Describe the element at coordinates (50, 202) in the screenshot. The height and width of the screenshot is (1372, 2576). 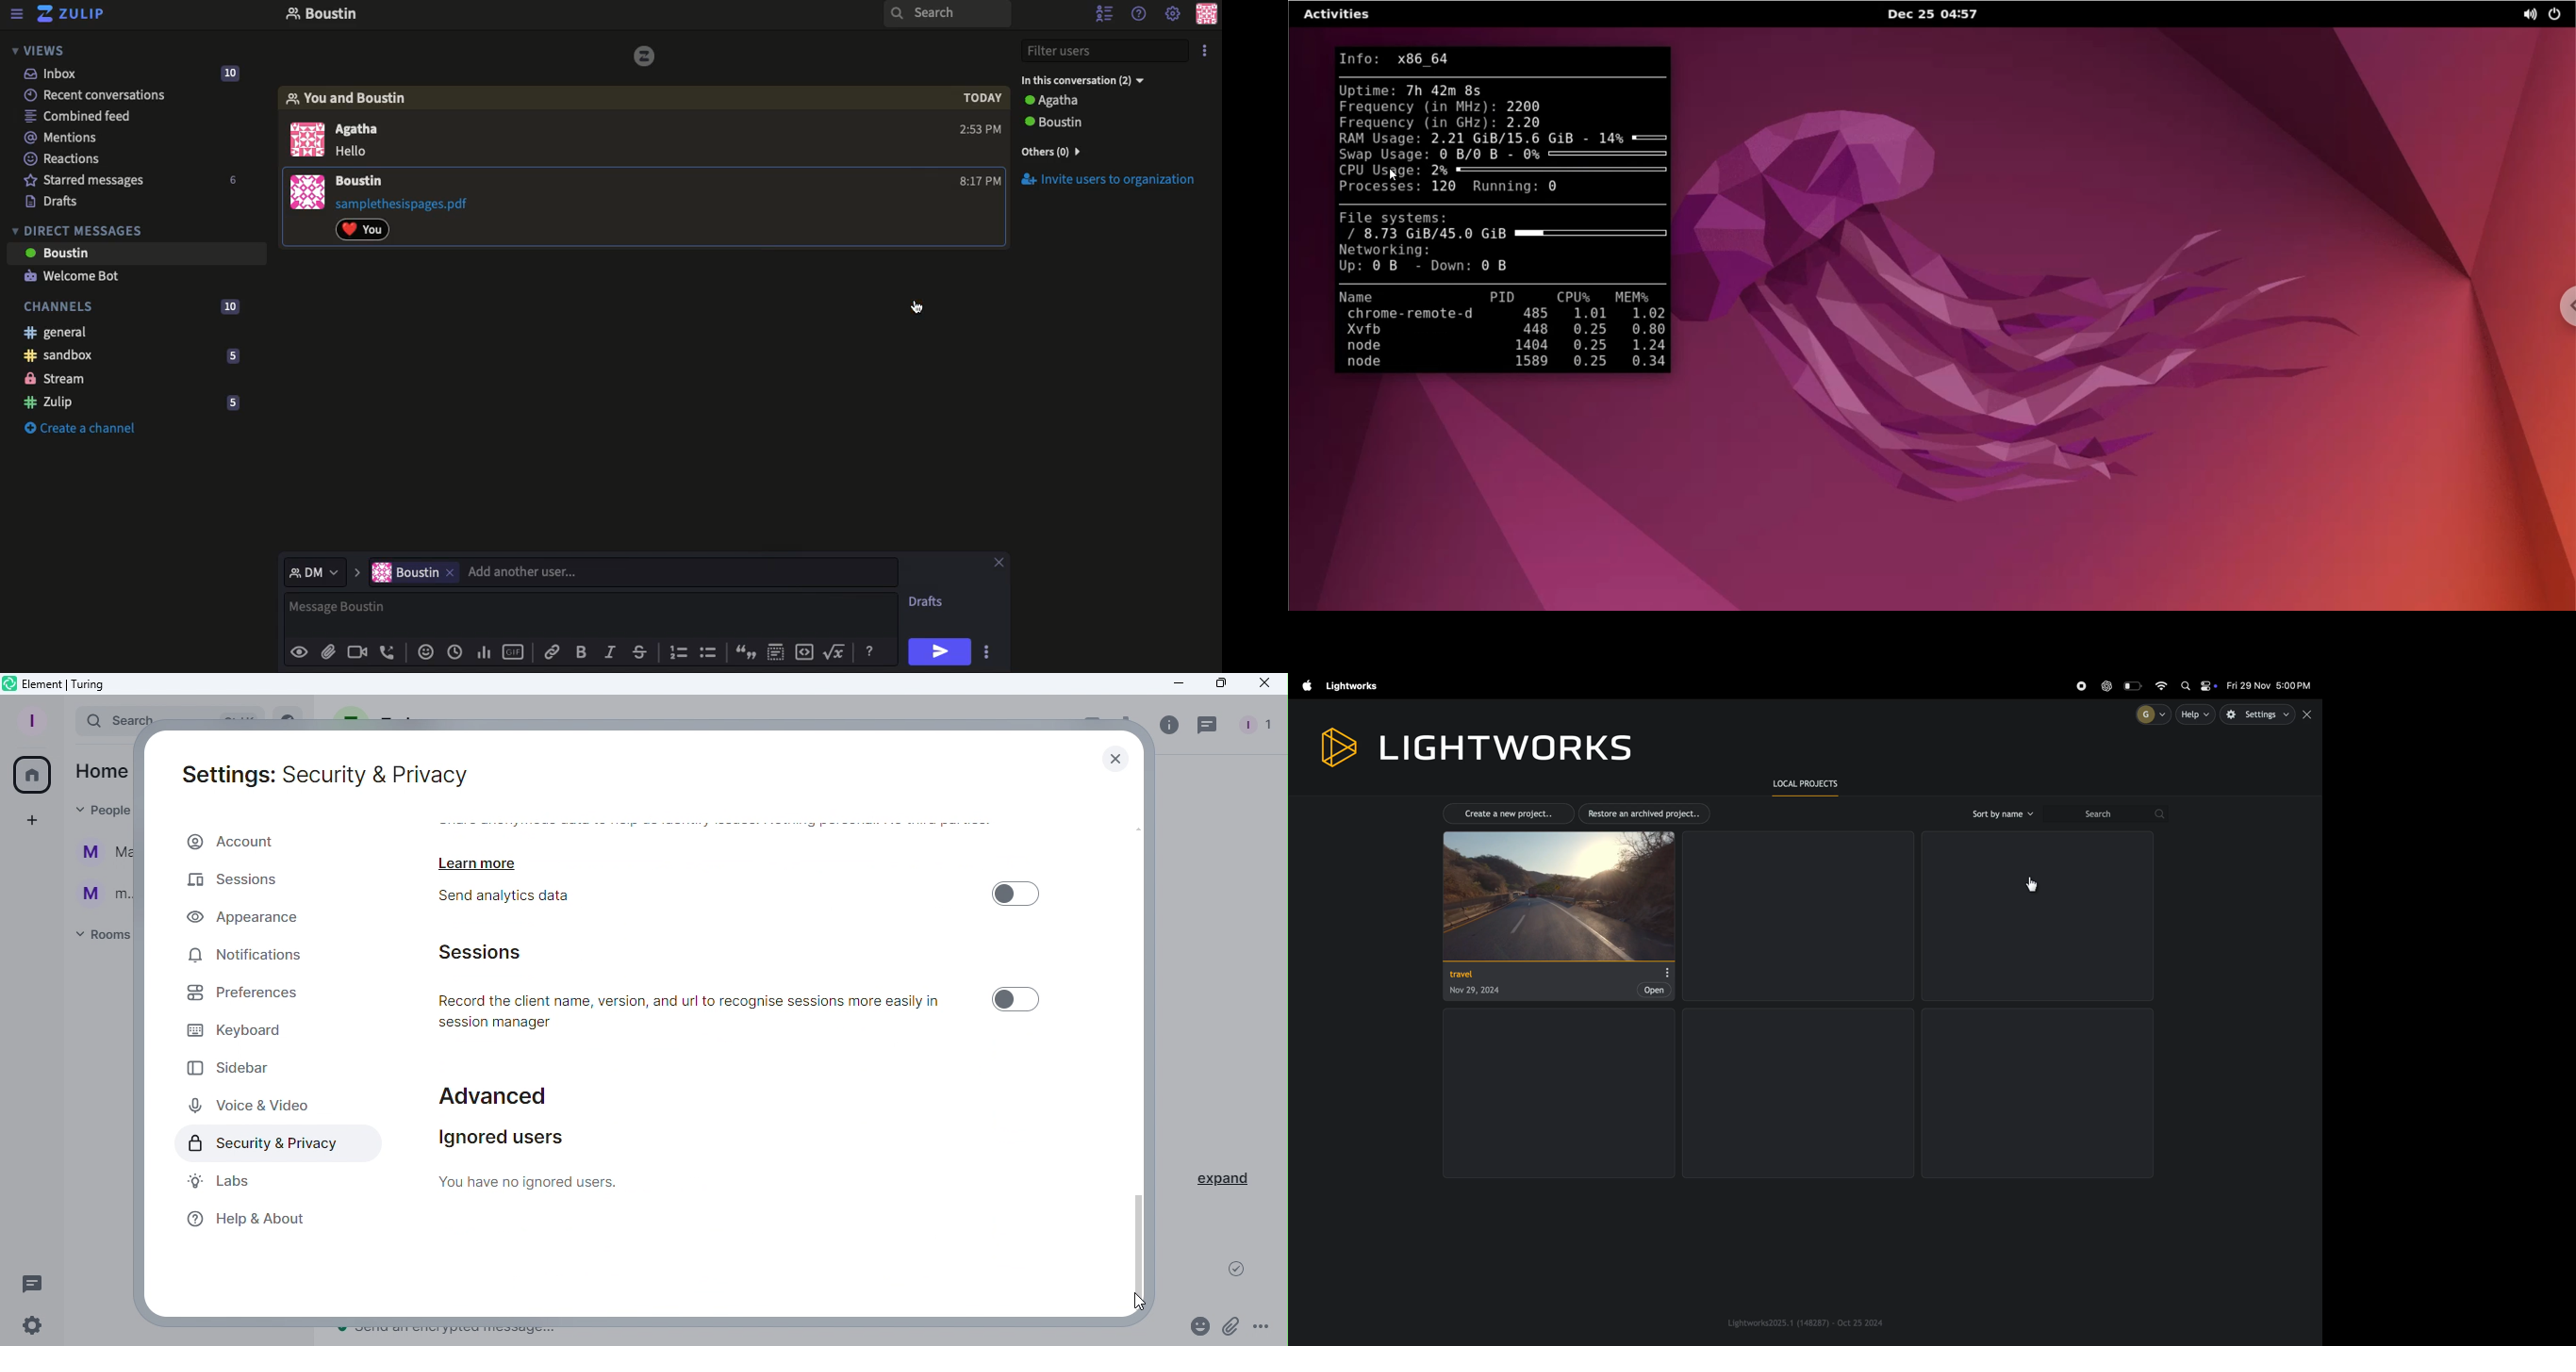
I see `Drafts` at that location.